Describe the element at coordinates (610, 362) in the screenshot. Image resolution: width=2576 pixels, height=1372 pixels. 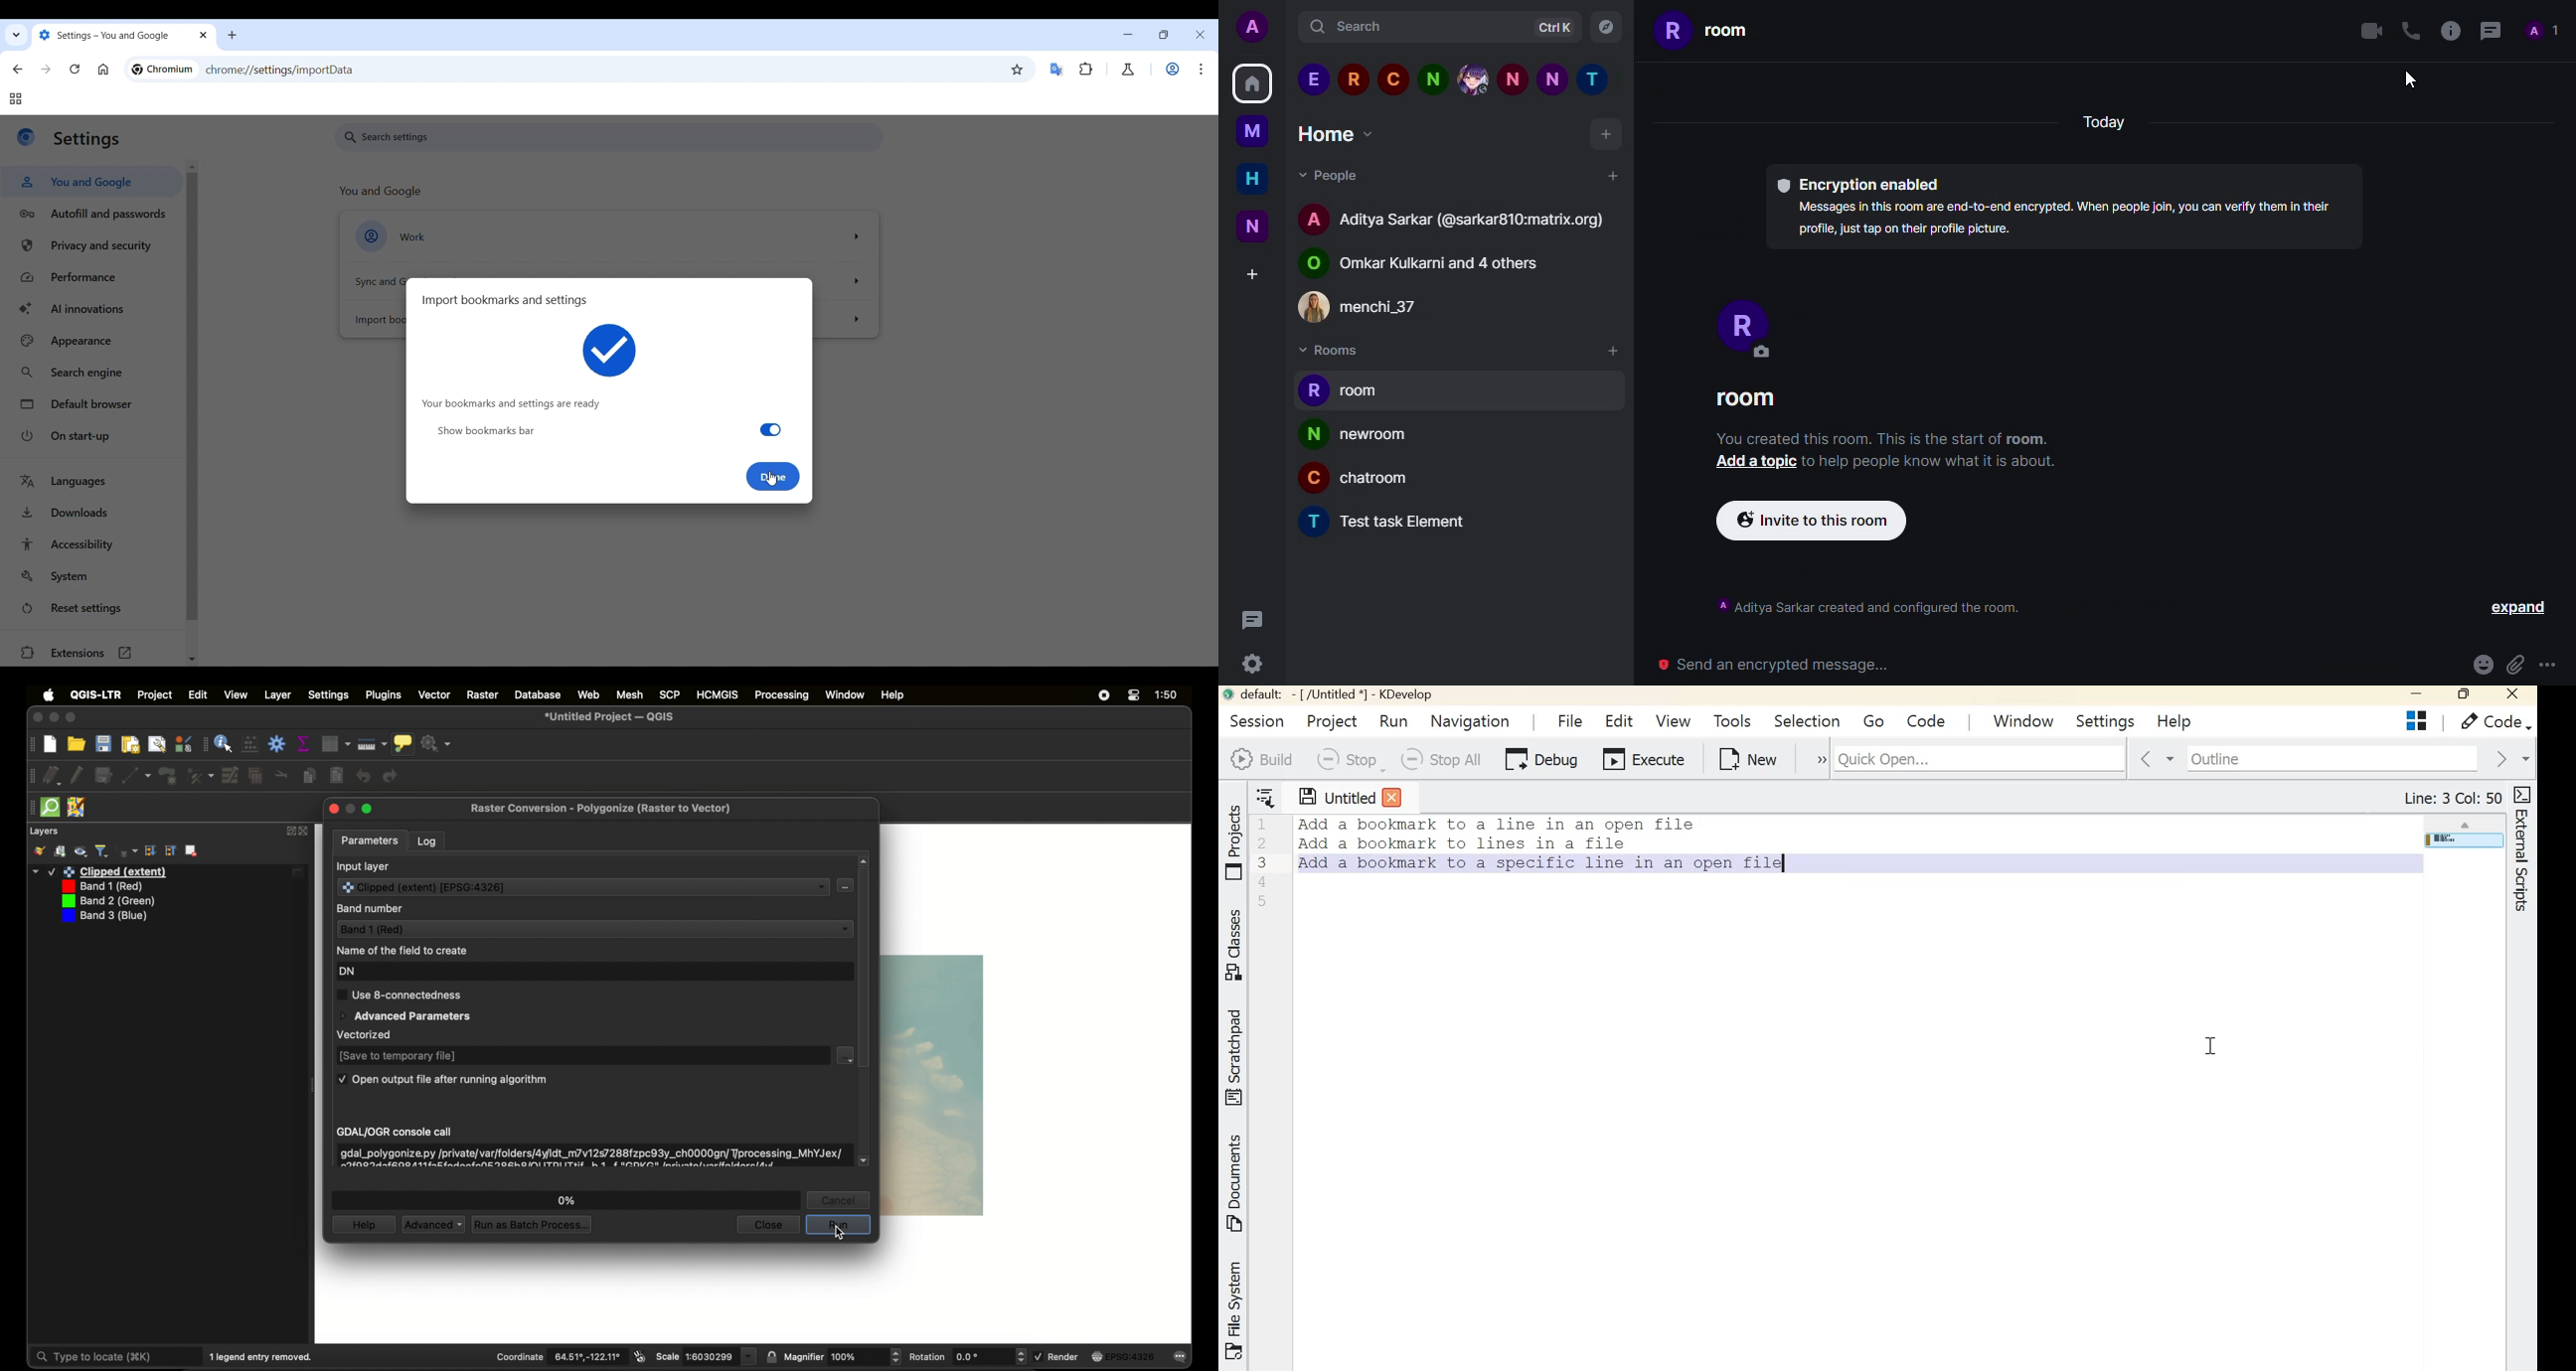
I see `Your bookmarks and settings are ready` at that location.